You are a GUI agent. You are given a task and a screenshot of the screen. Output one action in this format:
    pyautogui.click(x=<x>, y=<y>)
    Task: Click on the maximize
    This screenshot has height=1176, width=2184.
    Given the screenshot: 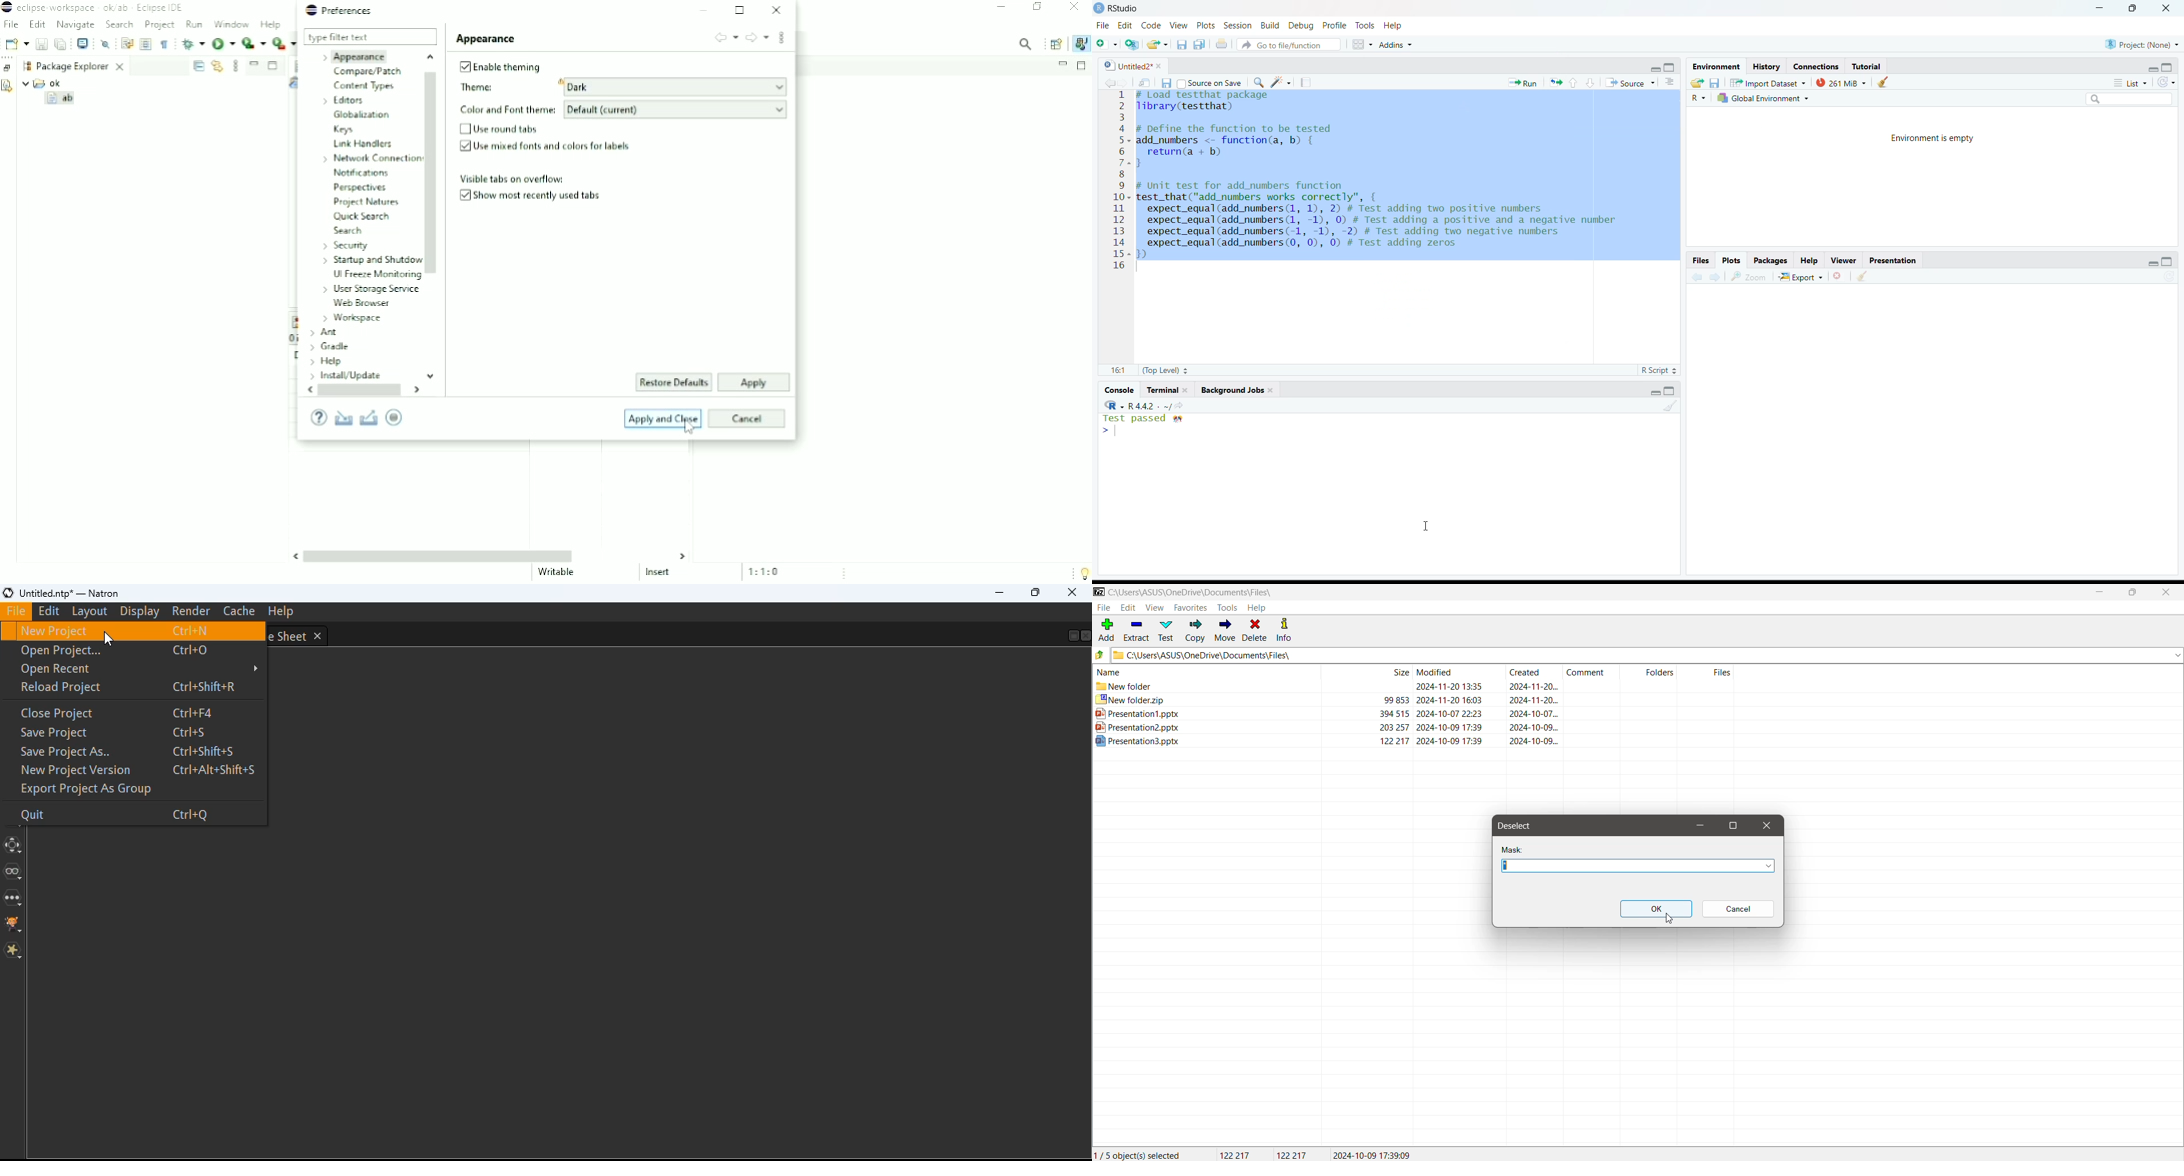 What is the action you would take?
    pyautogui.click(x=1670, y=390)
    